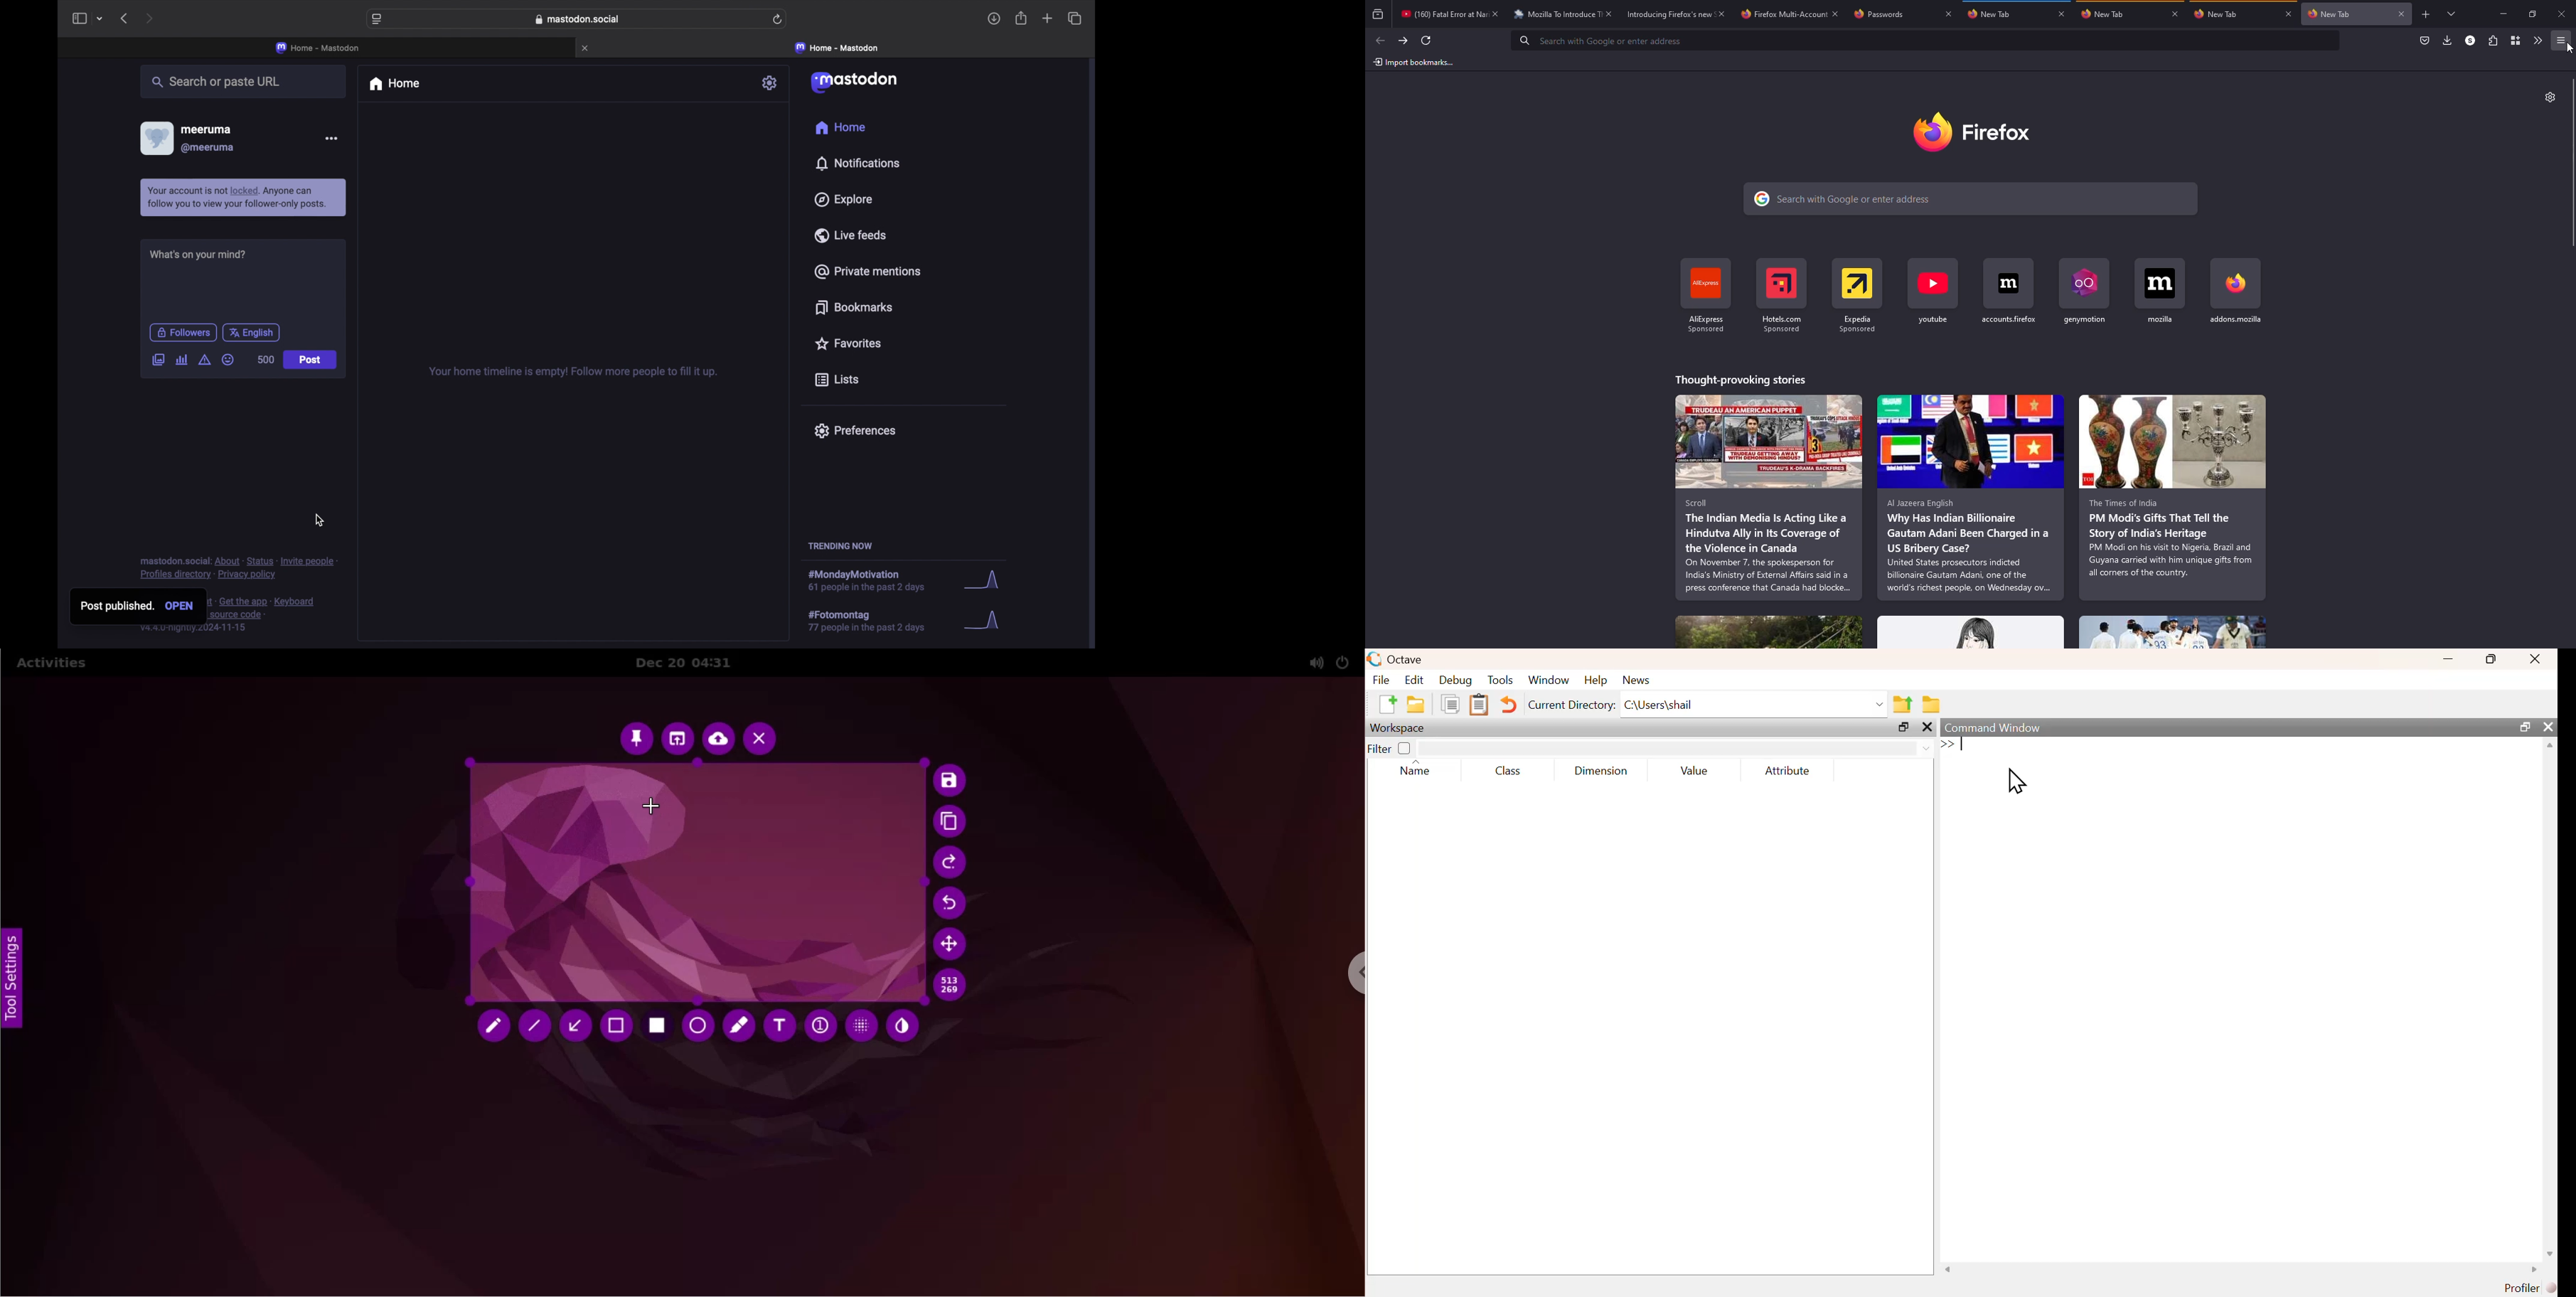  Describe the element at coordinates (2489, 659) in the screenshot. I see `maximize` at that location.